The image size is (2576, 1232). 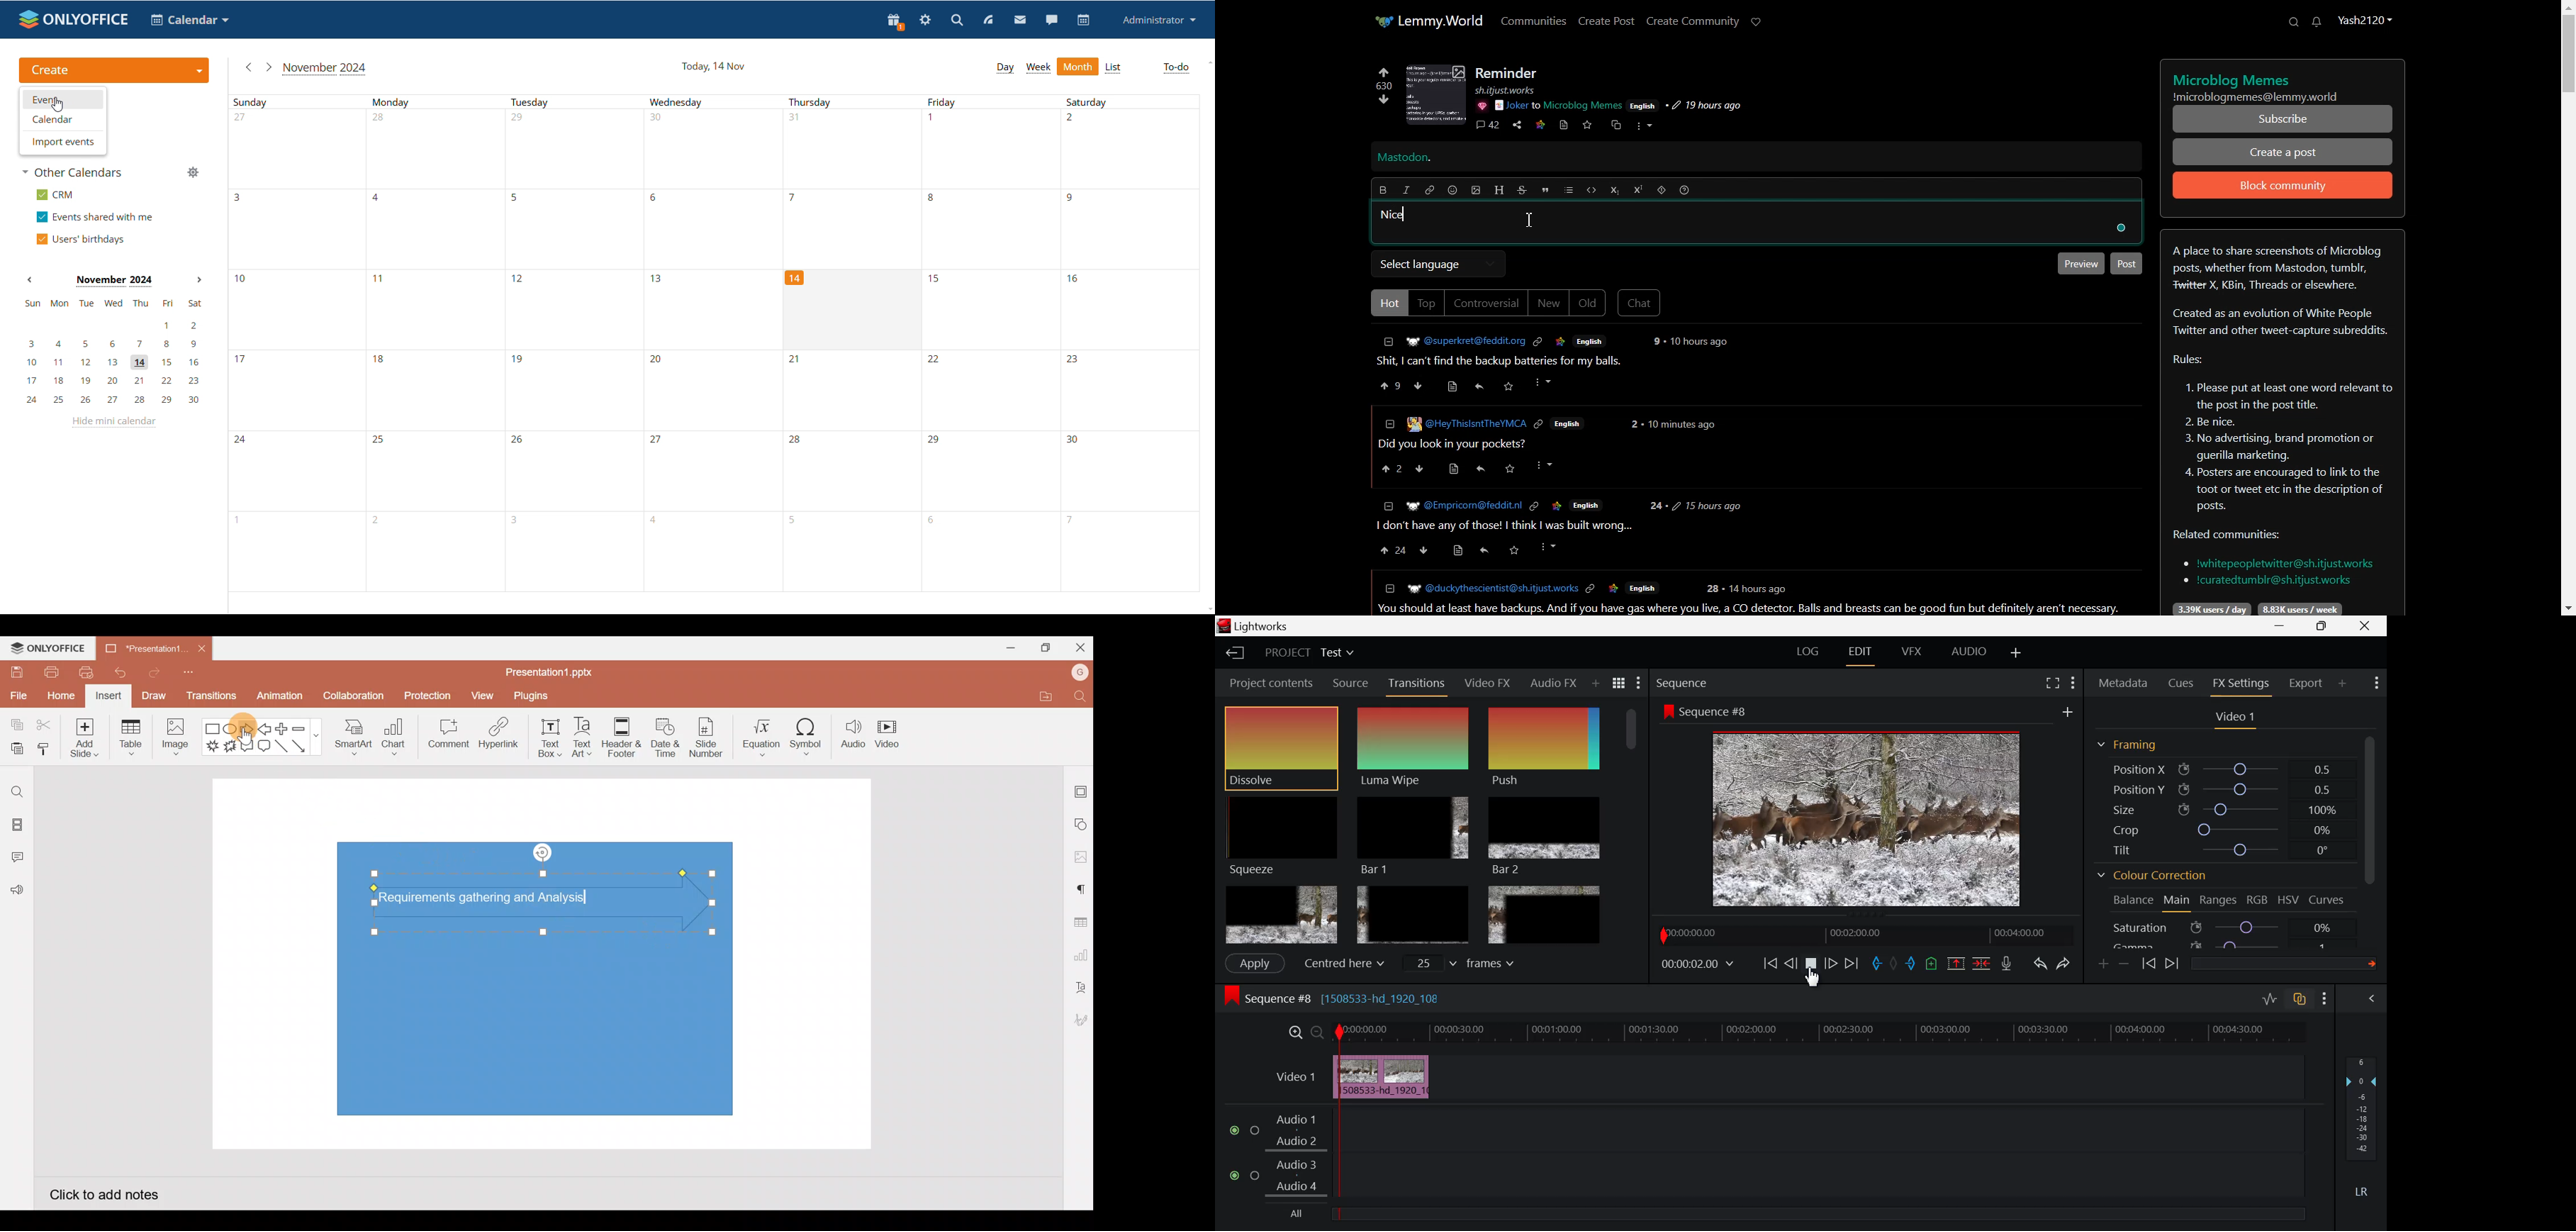 I want to click on Minus, so click(x=305, y=728).